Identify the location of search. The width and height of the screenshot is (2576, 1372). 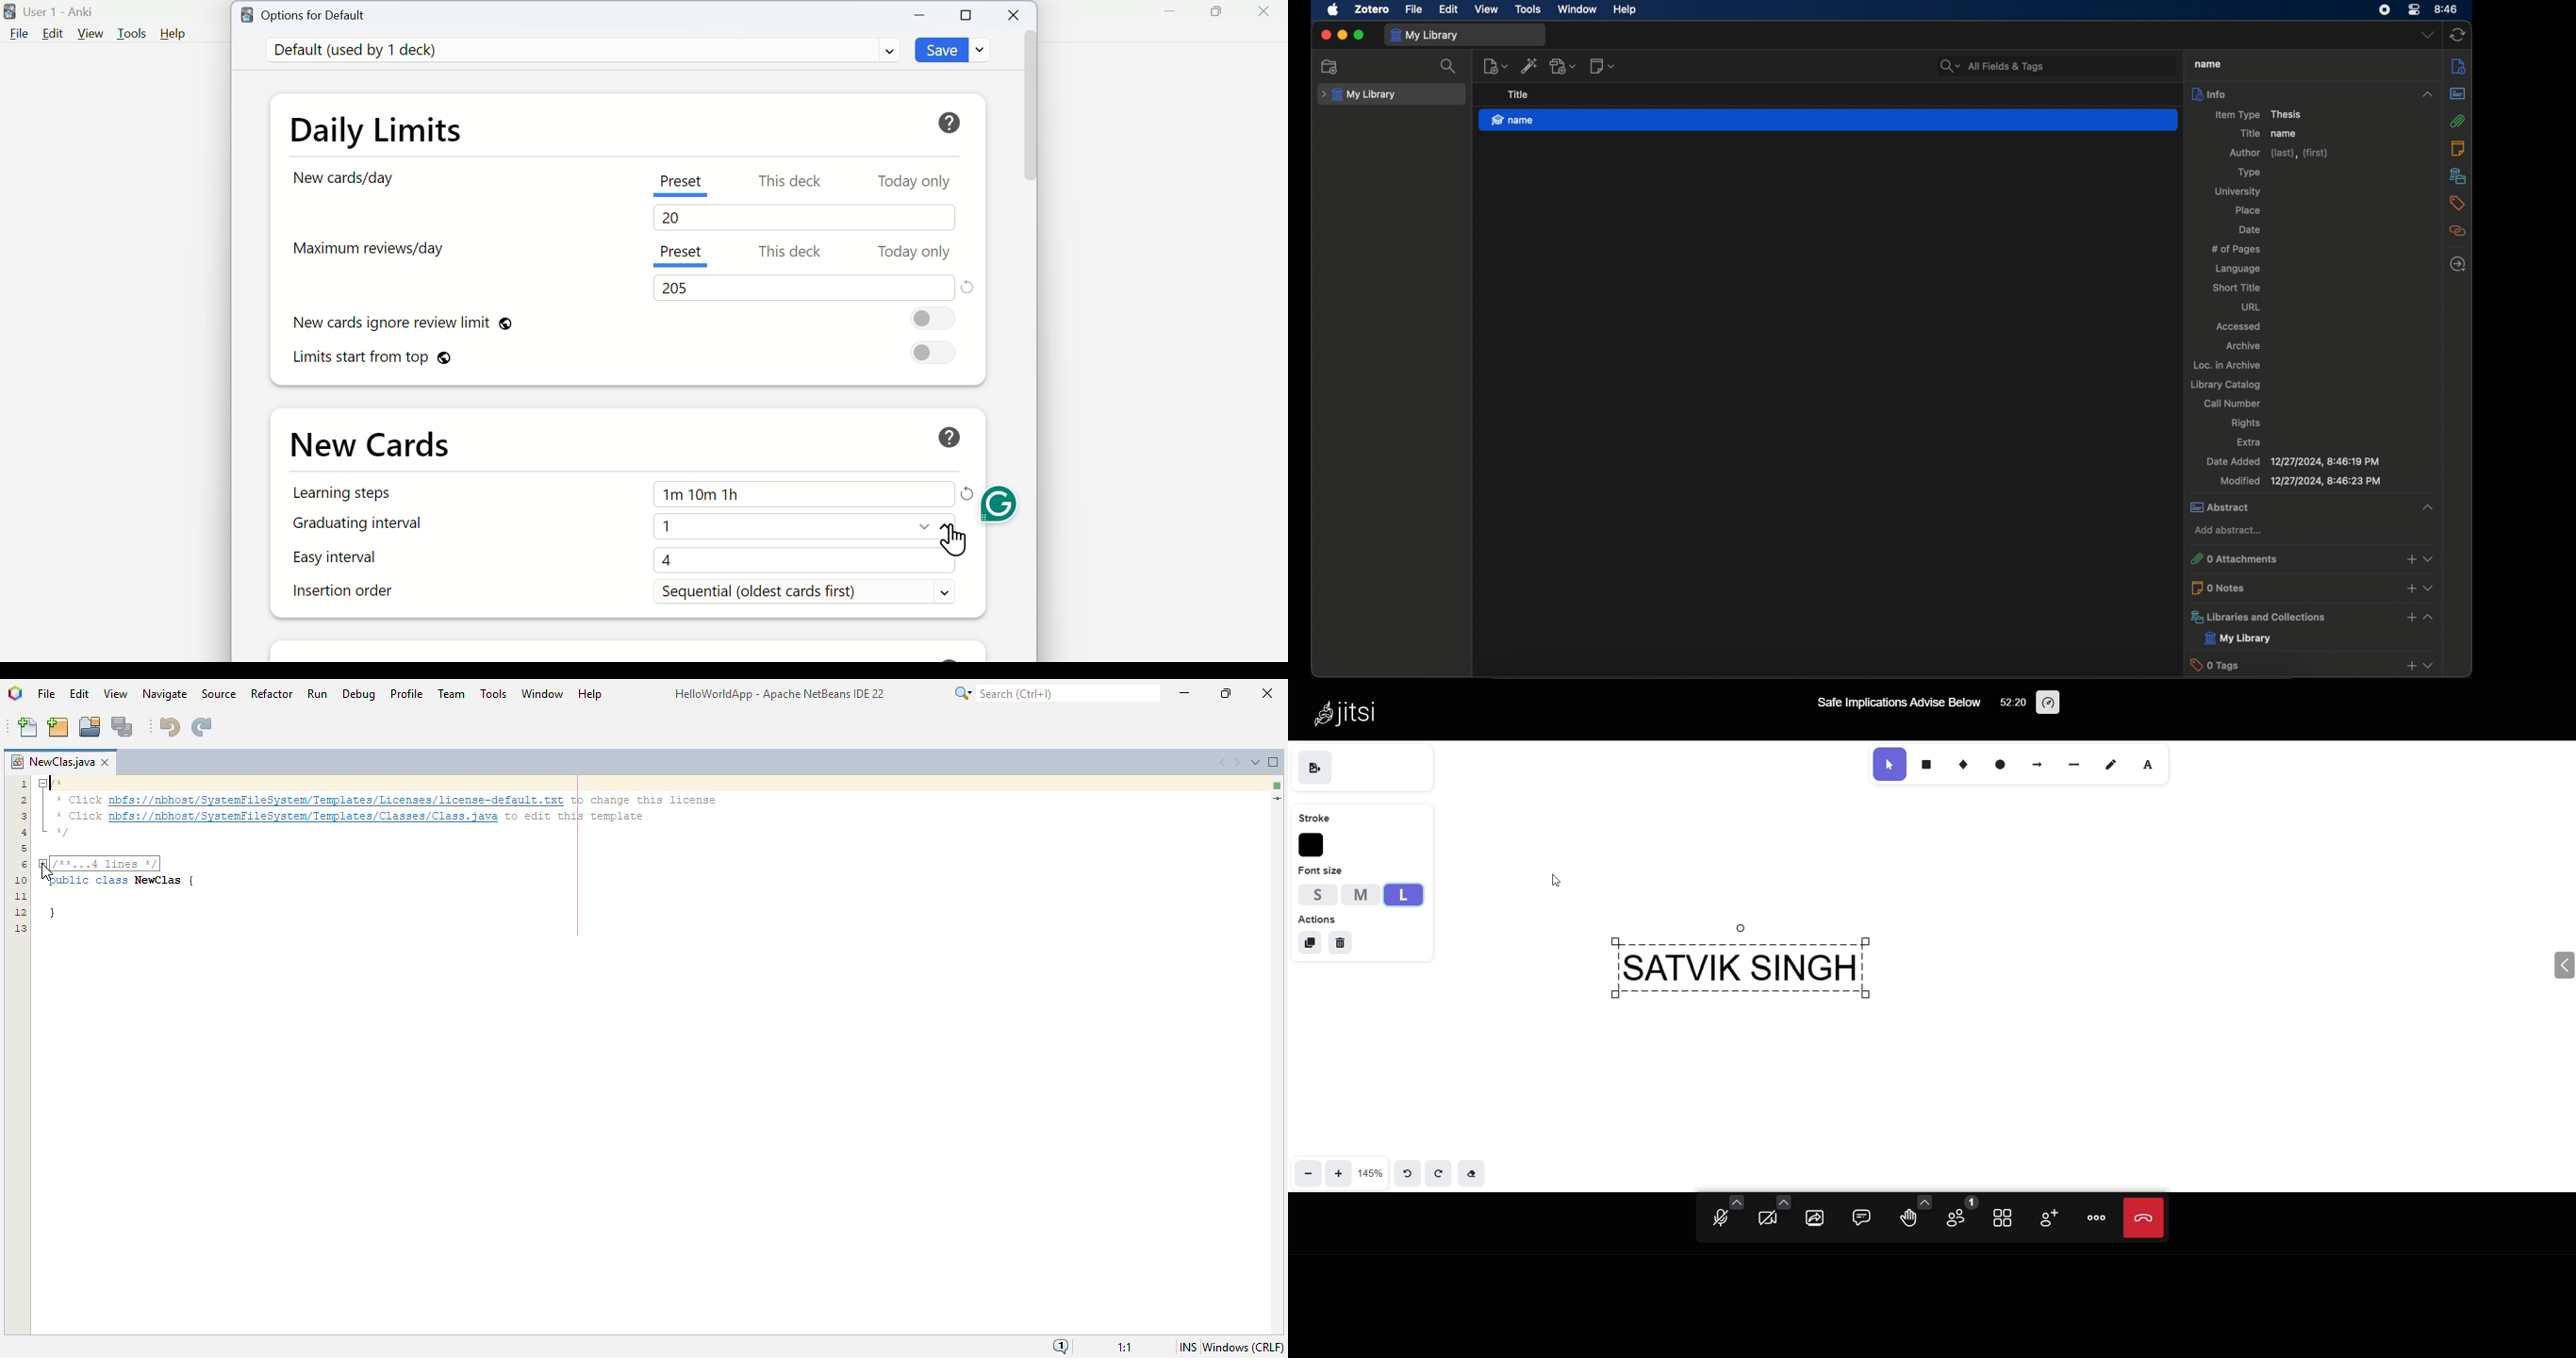
(1450, 66).